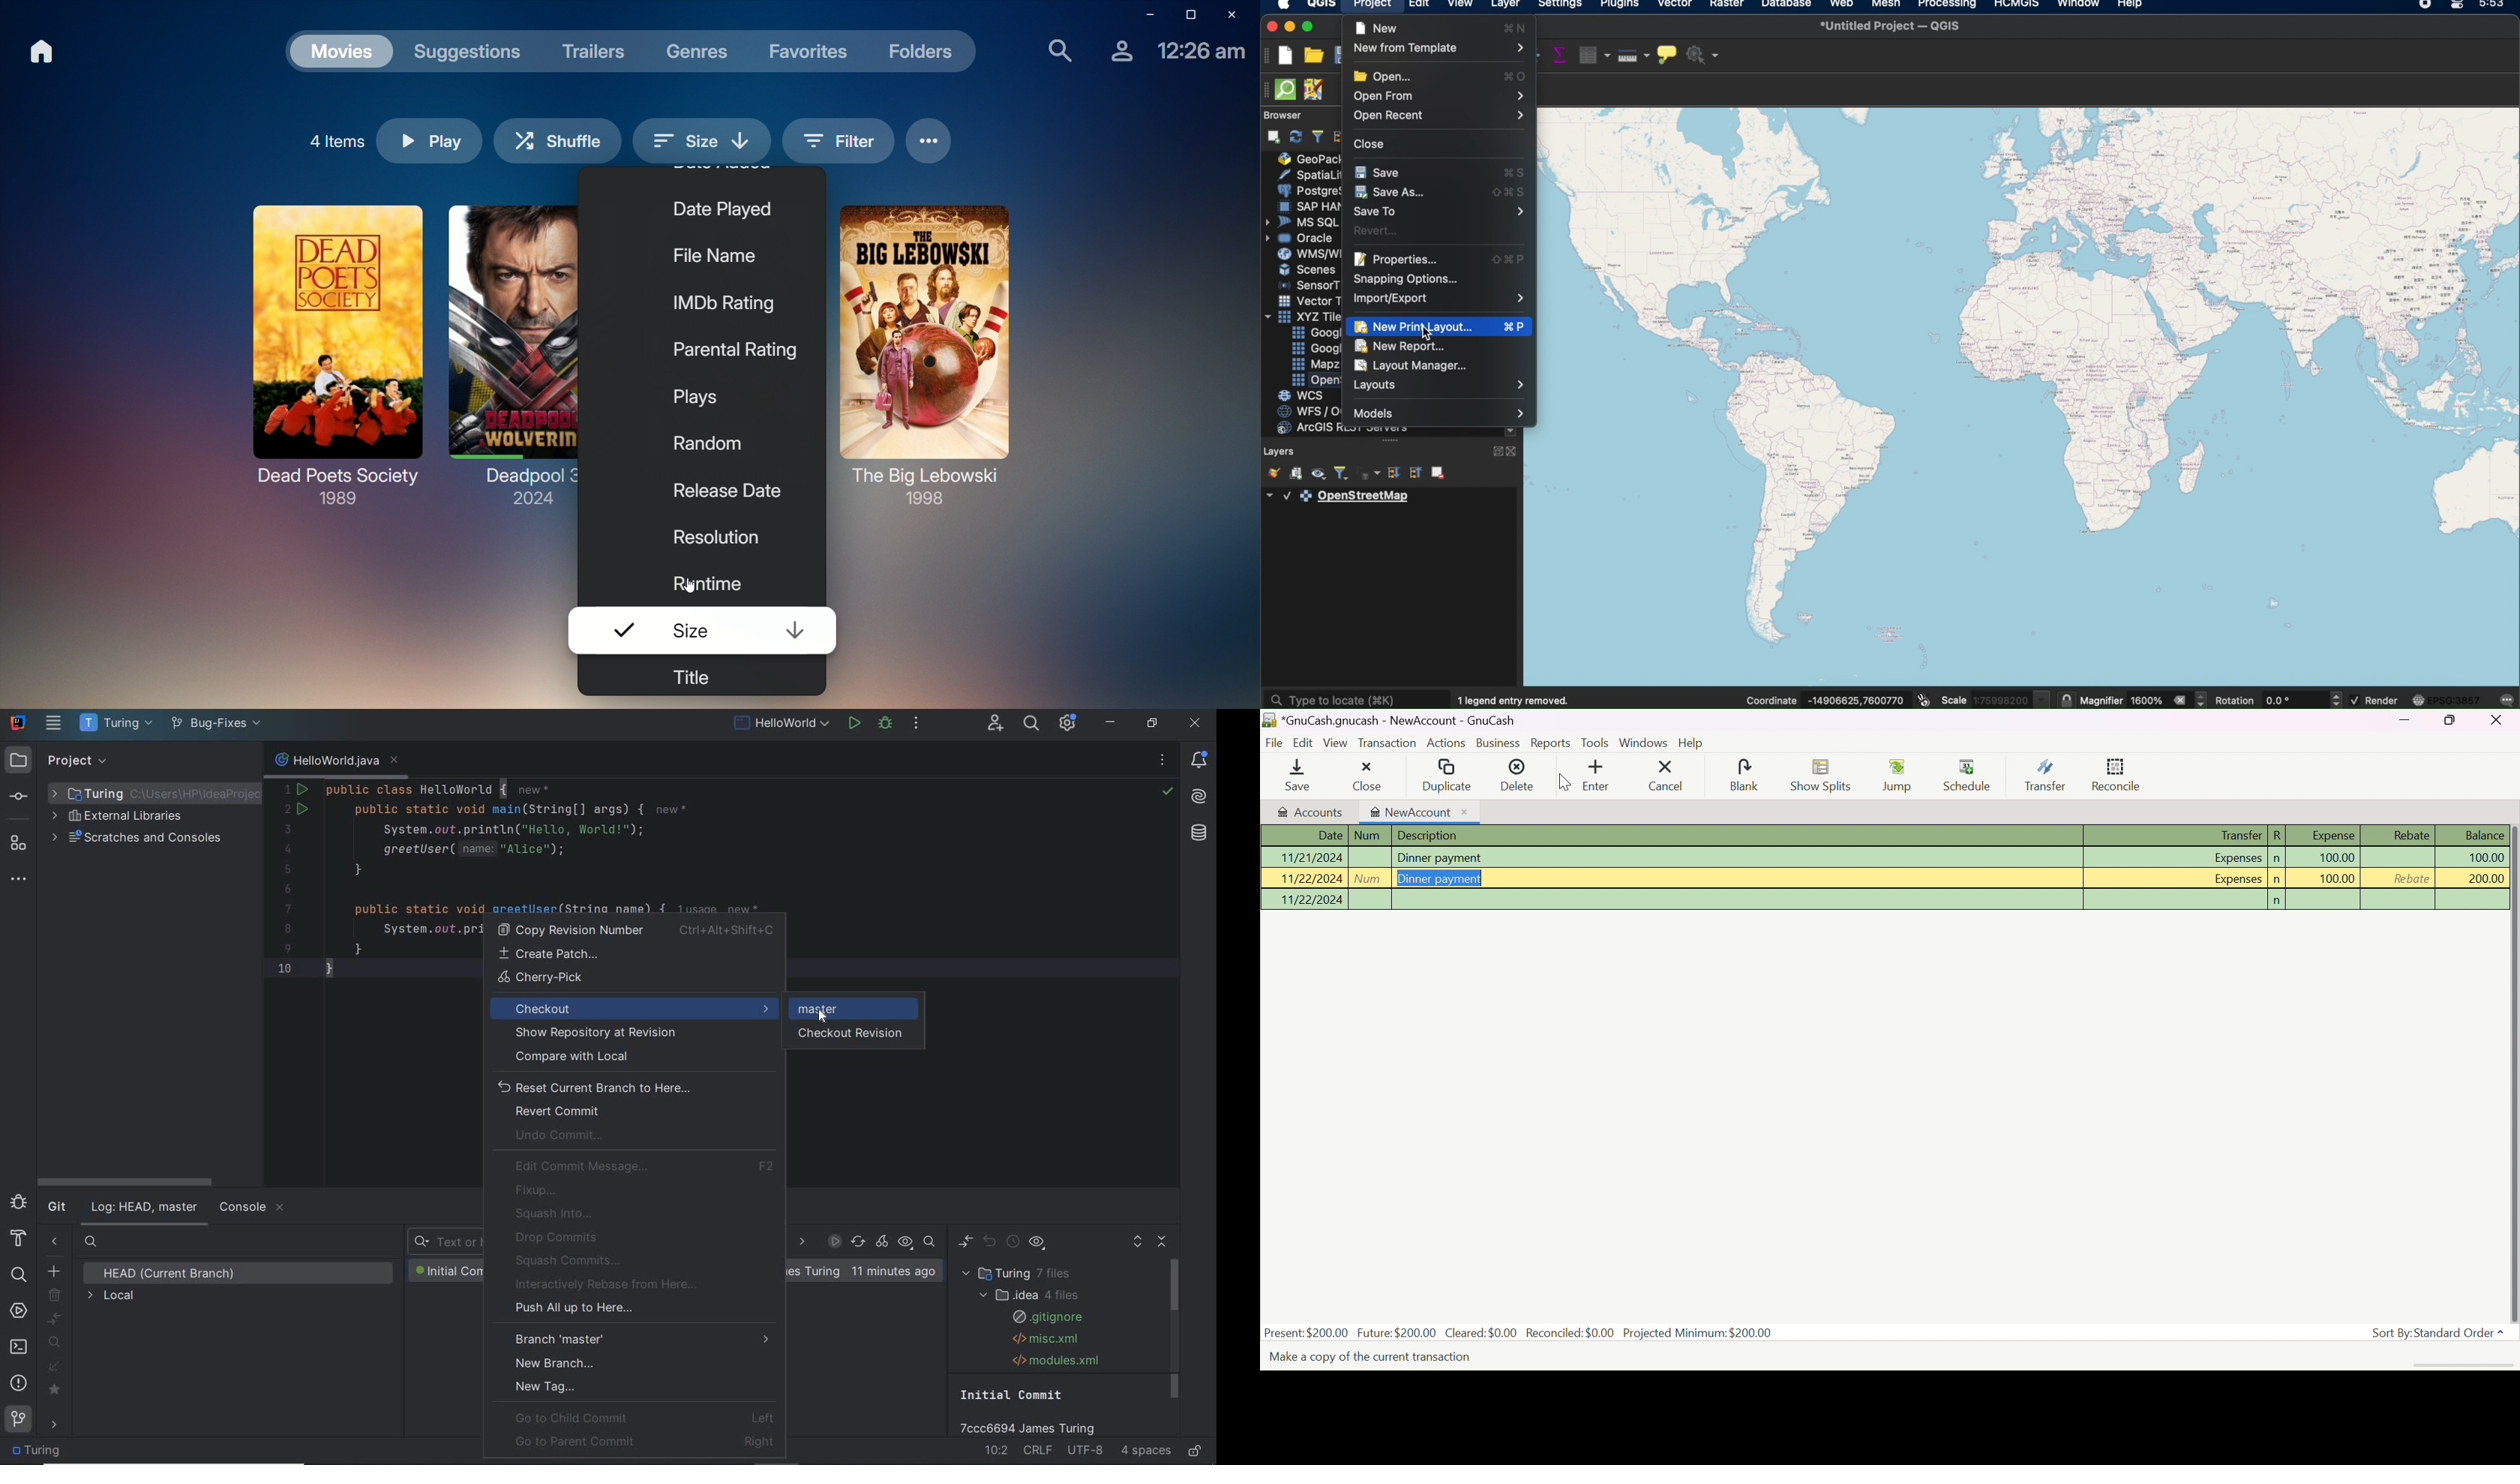 Image resolution: width=2520 pixels, height=1484 pixels. I want to click on expand all, so click(1137, 1244).